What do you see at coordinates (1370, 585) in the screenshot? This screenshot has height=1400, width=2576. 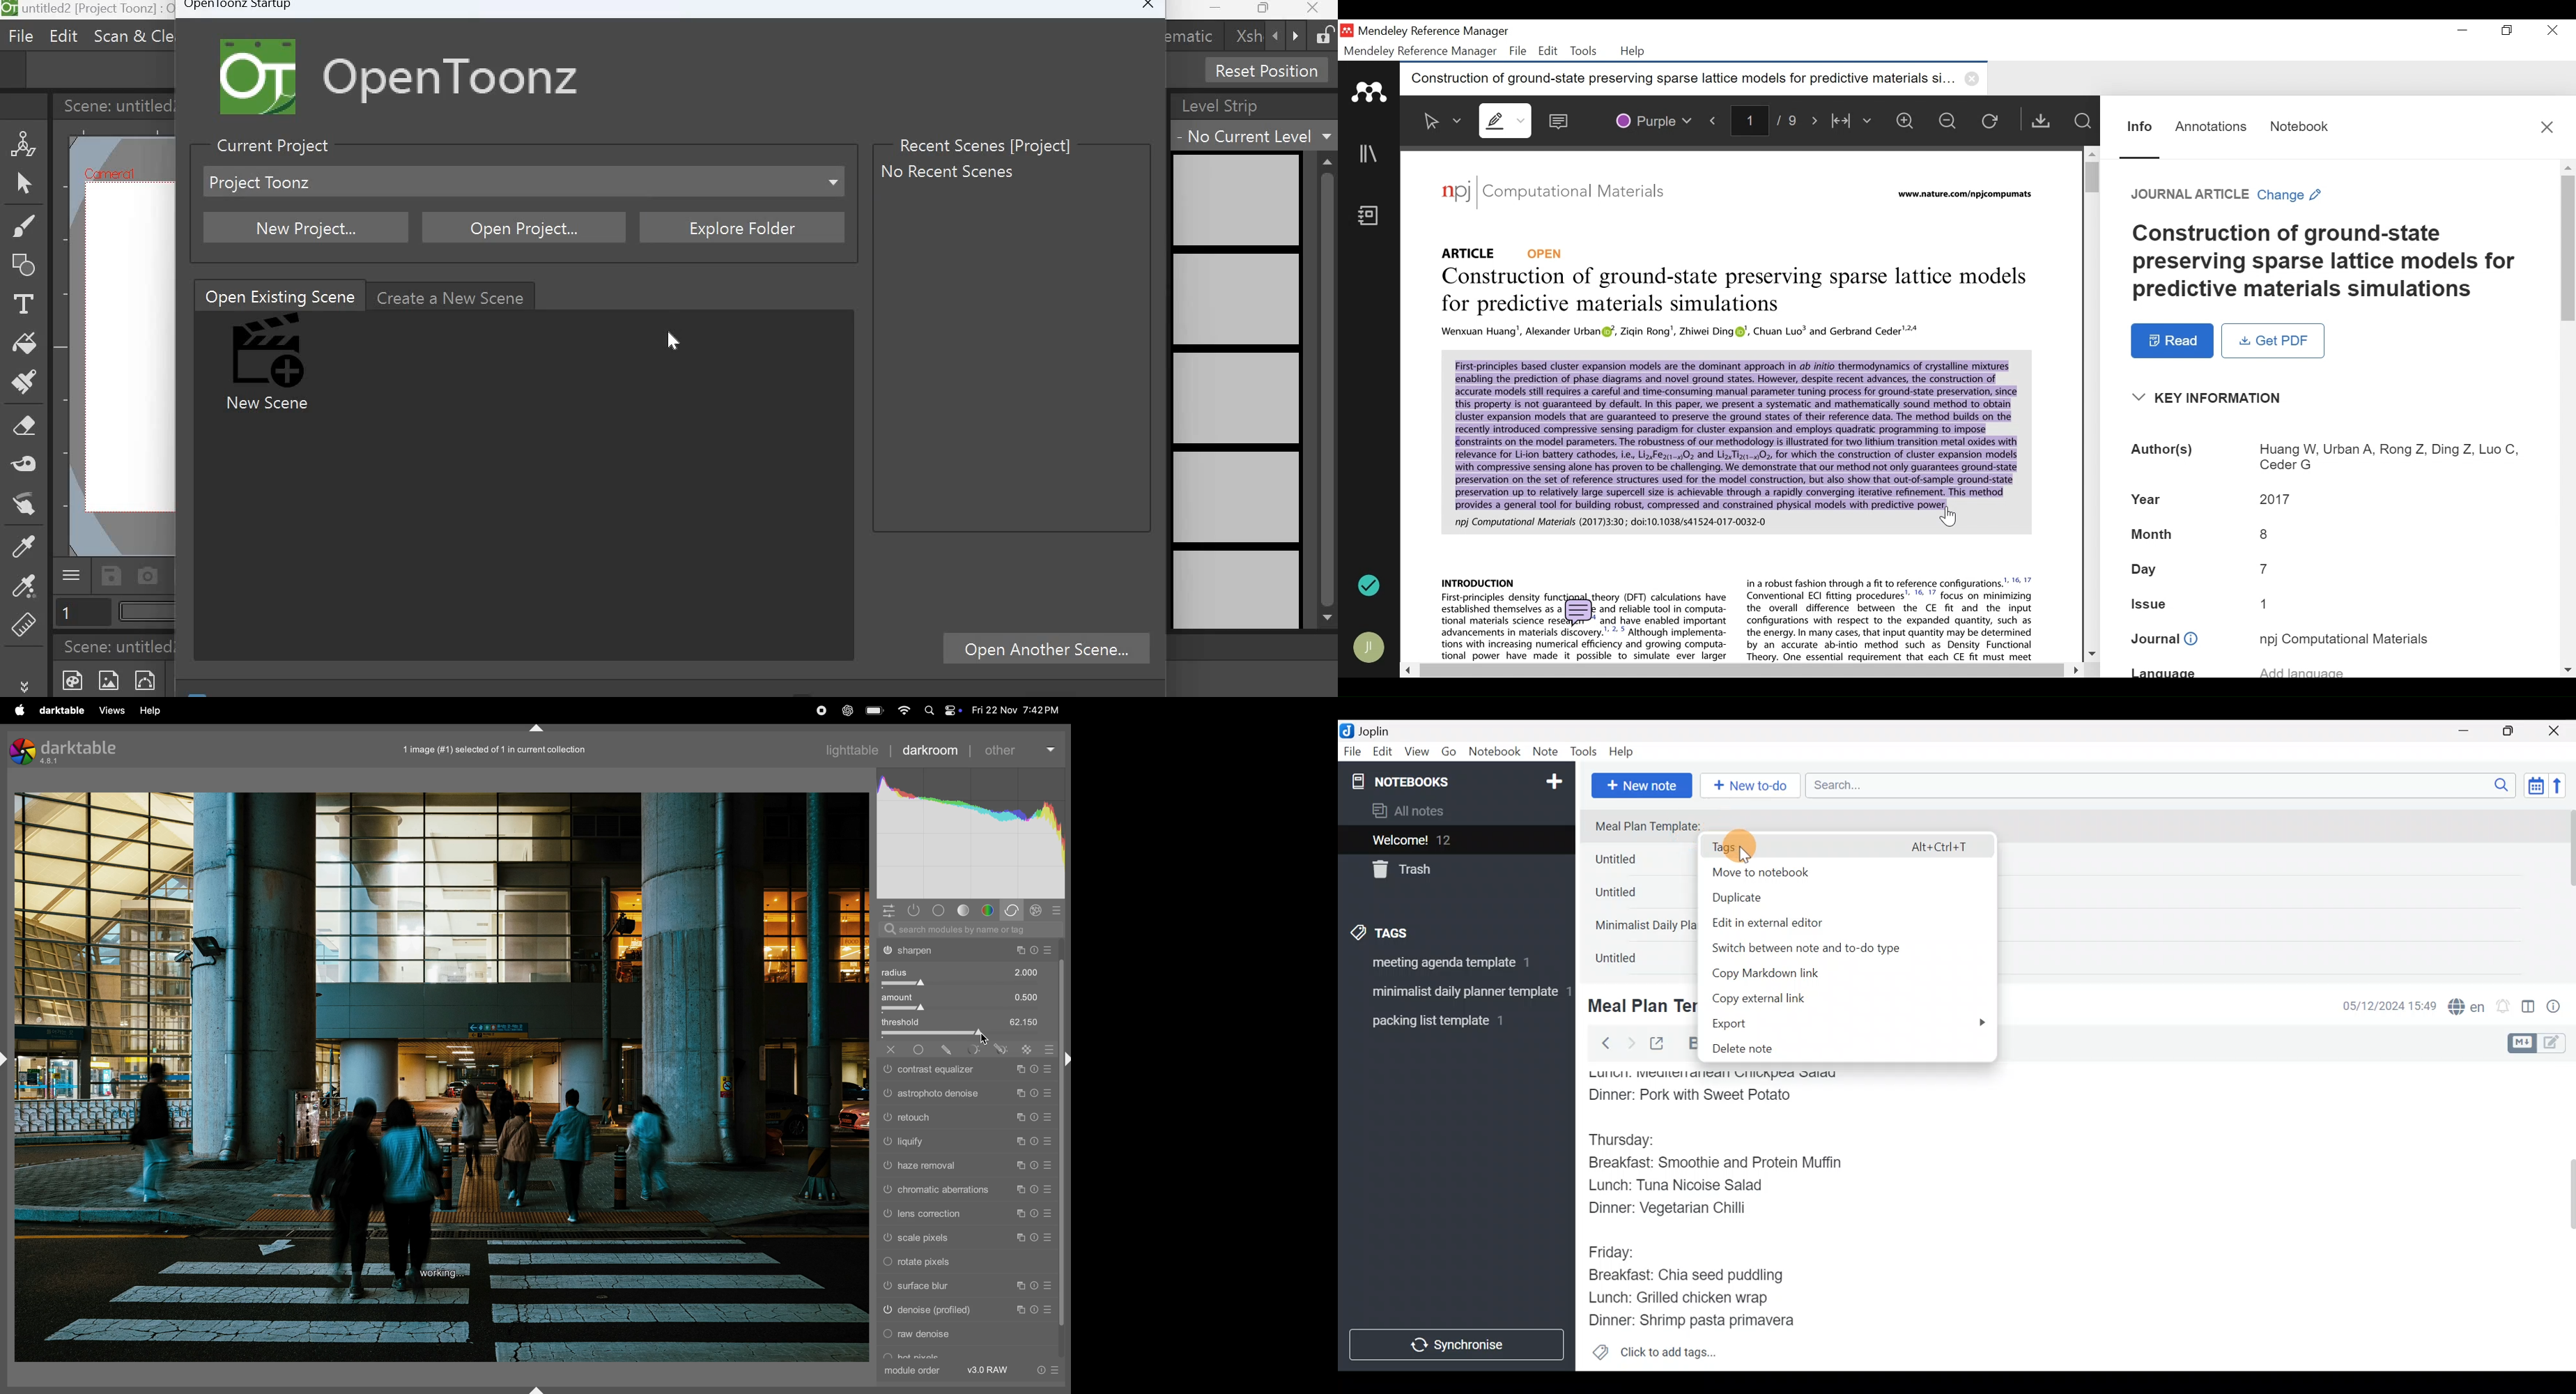 I see `Sync` at bounding box center [1370, 585].